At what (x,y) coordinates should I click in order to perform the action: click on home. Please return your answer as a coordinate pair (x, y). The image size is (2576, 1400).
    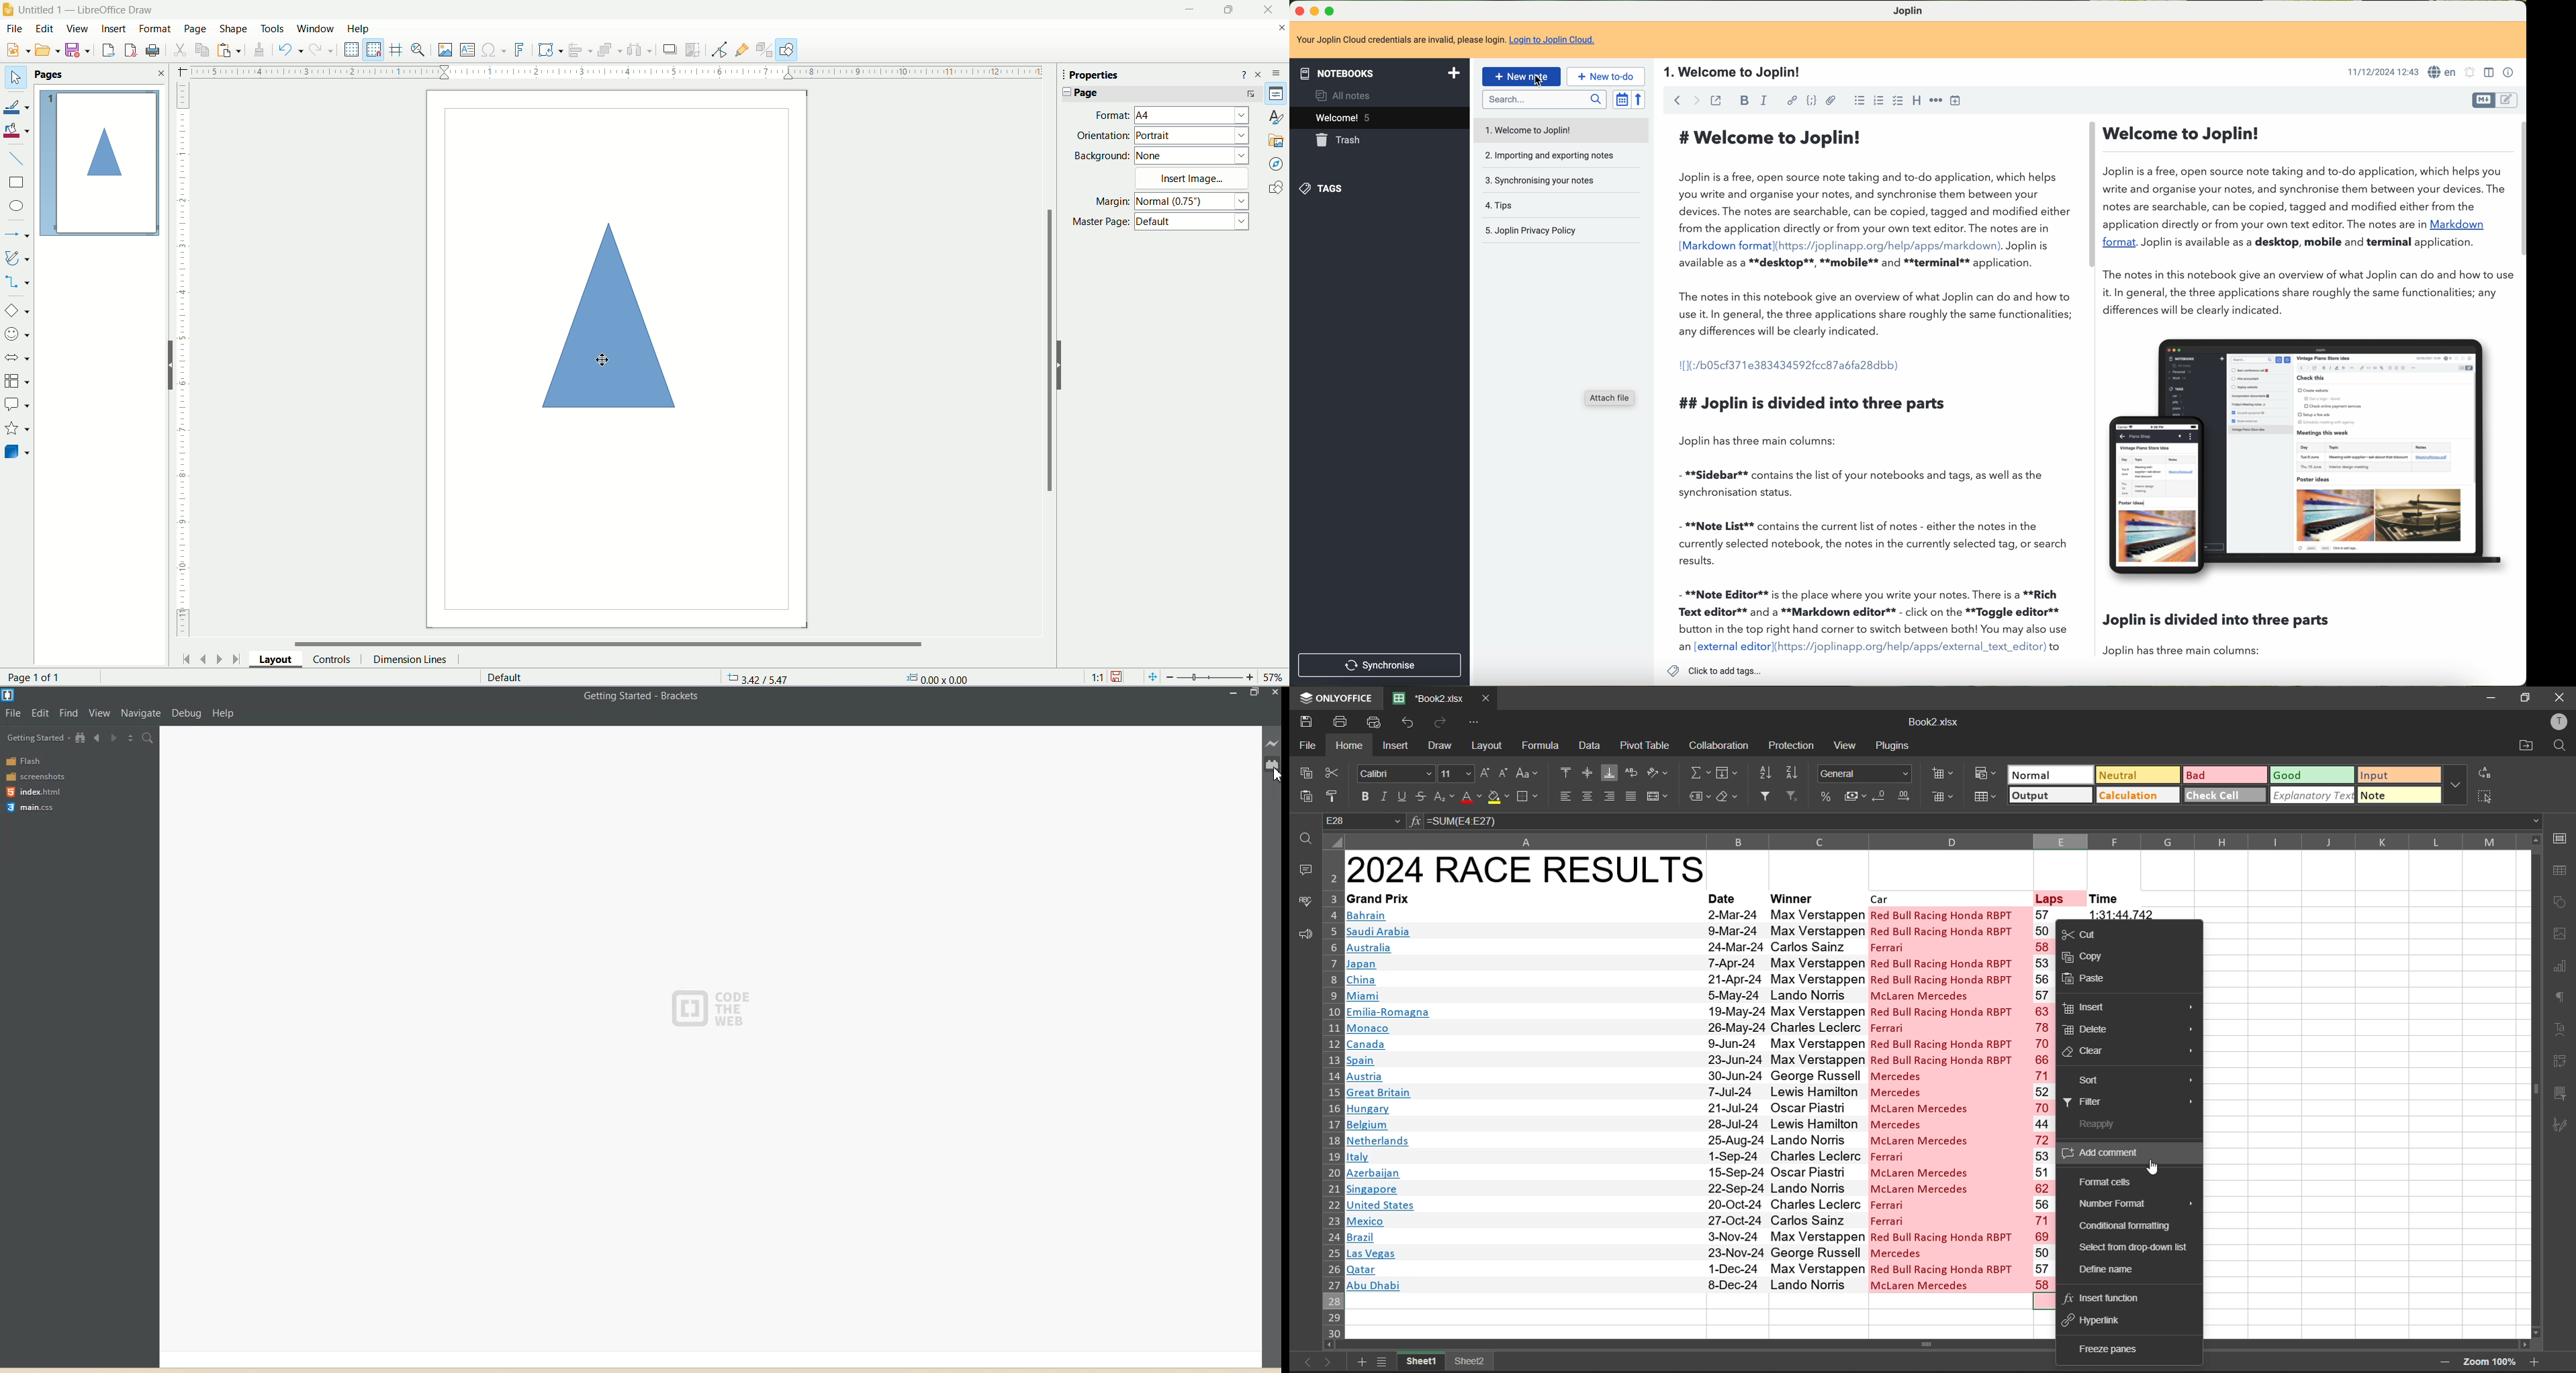
    Looking at the image, I should click on (1349, 746).